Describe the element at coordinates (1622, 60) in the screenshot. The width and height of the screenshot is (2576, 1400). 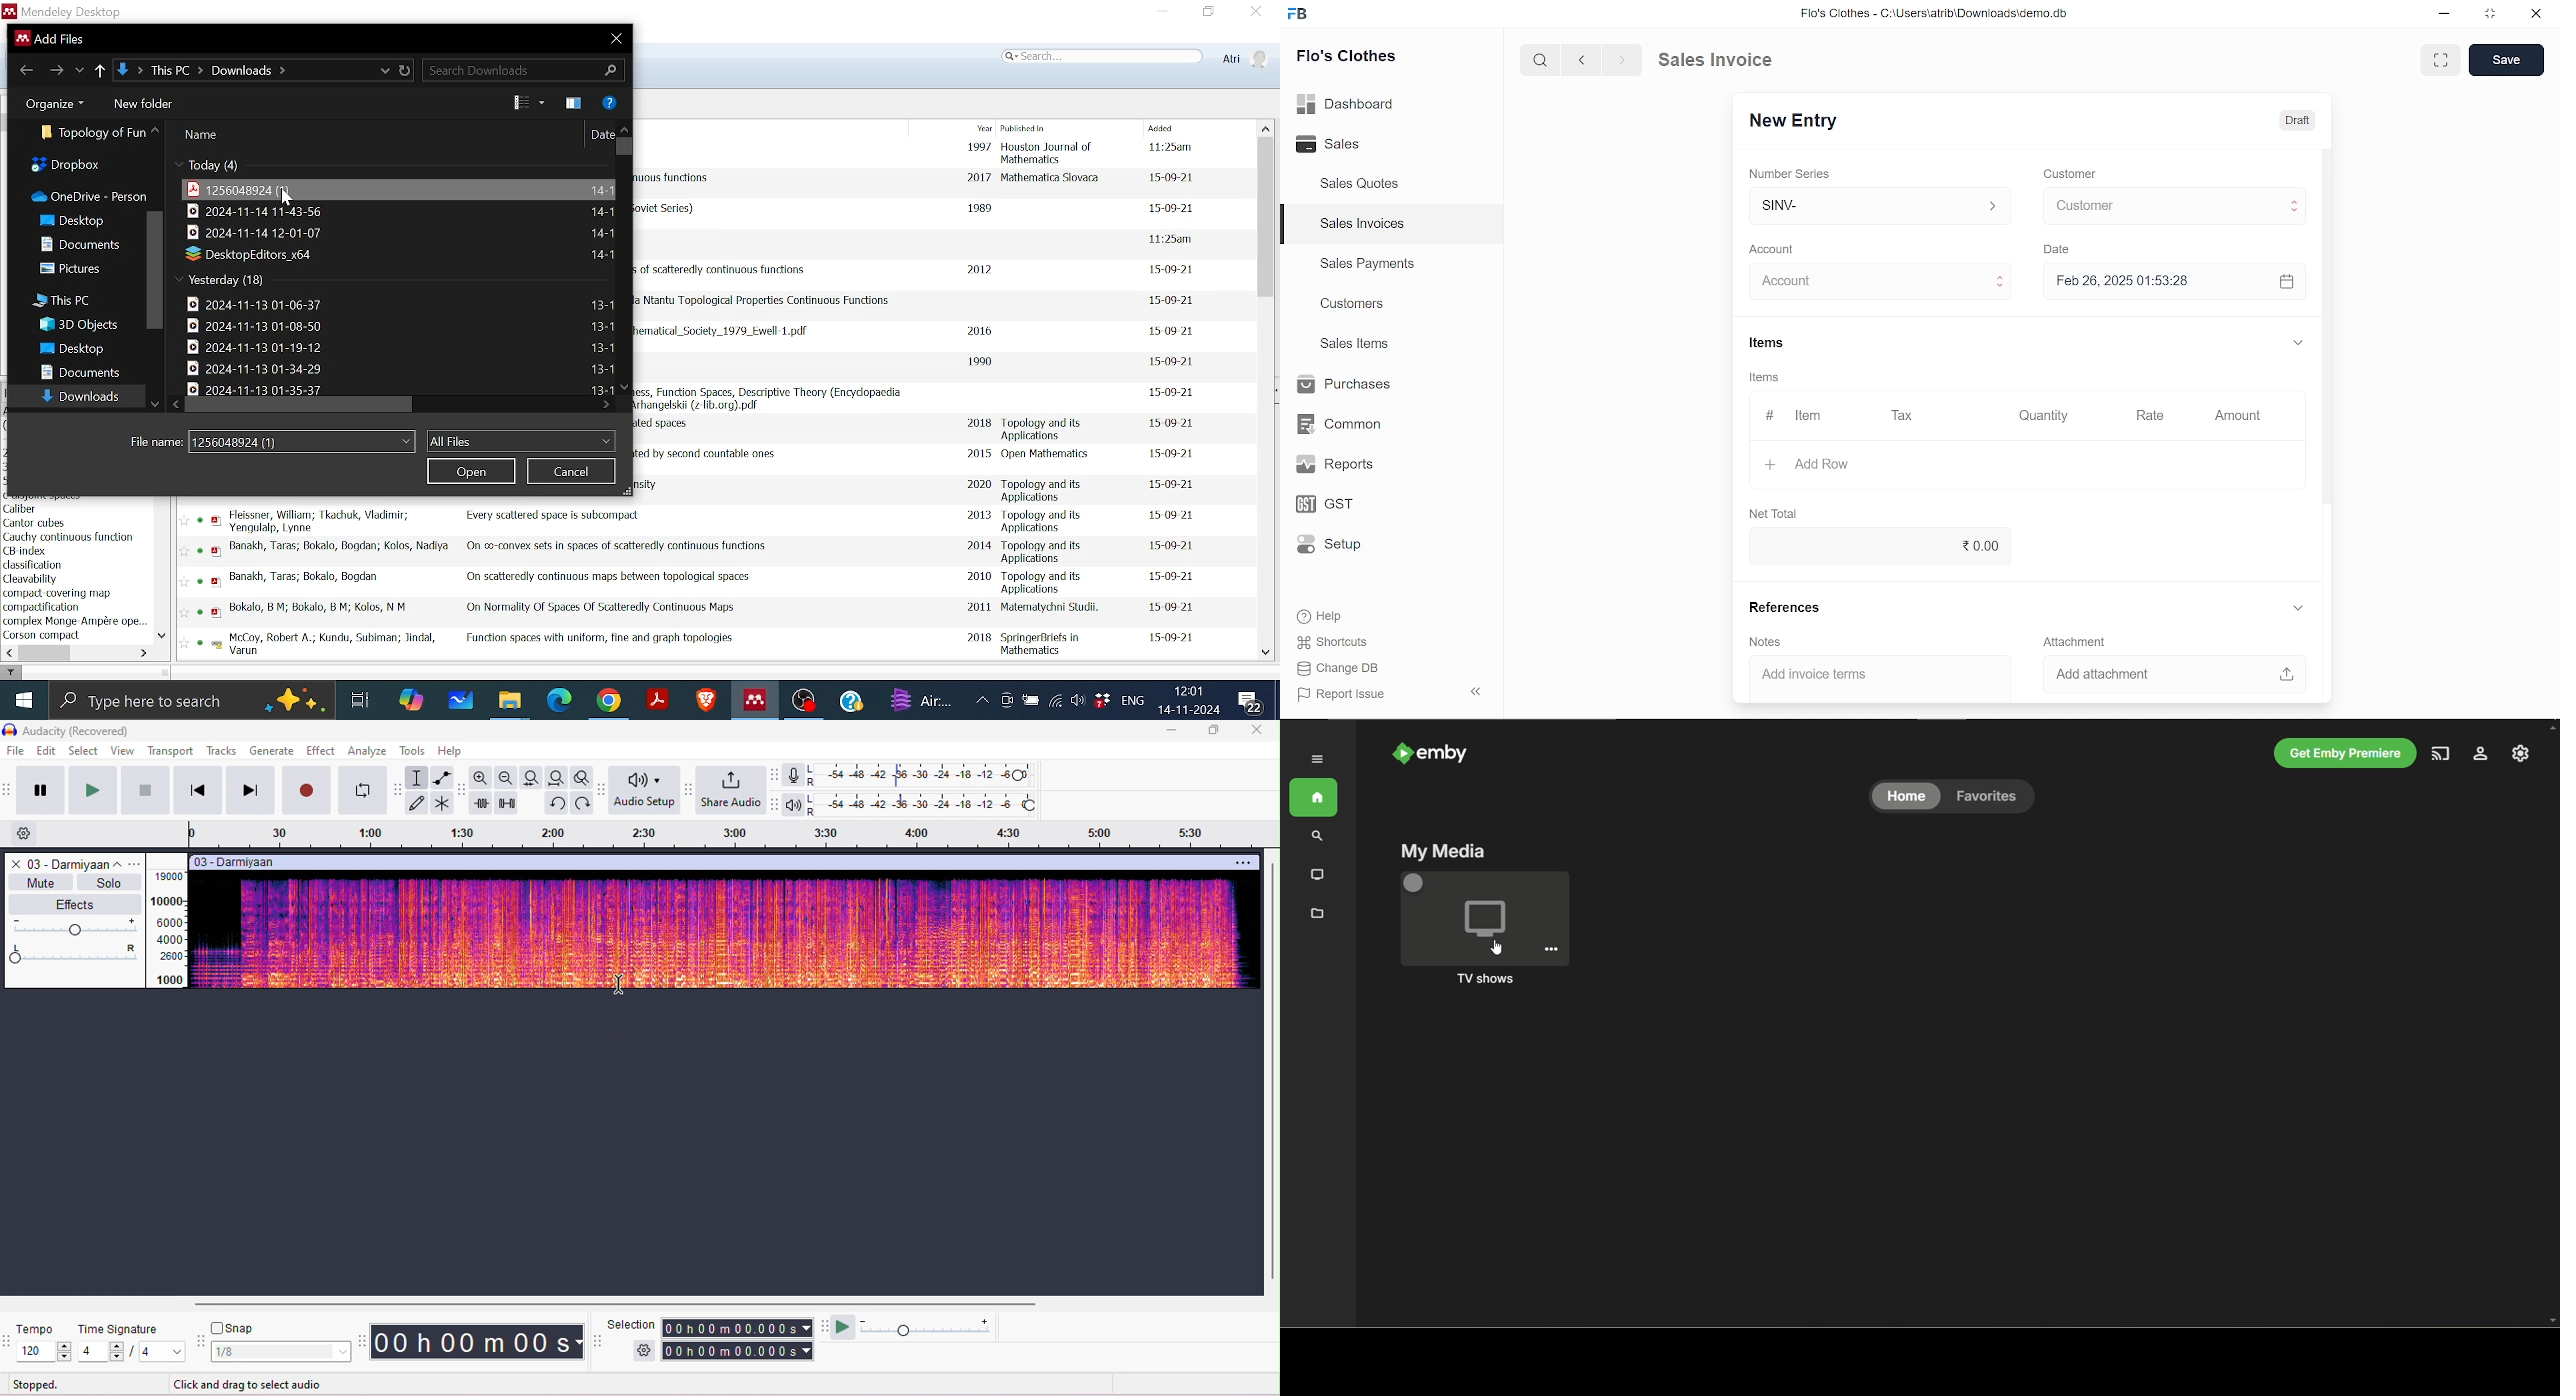
I see `next` at that location.